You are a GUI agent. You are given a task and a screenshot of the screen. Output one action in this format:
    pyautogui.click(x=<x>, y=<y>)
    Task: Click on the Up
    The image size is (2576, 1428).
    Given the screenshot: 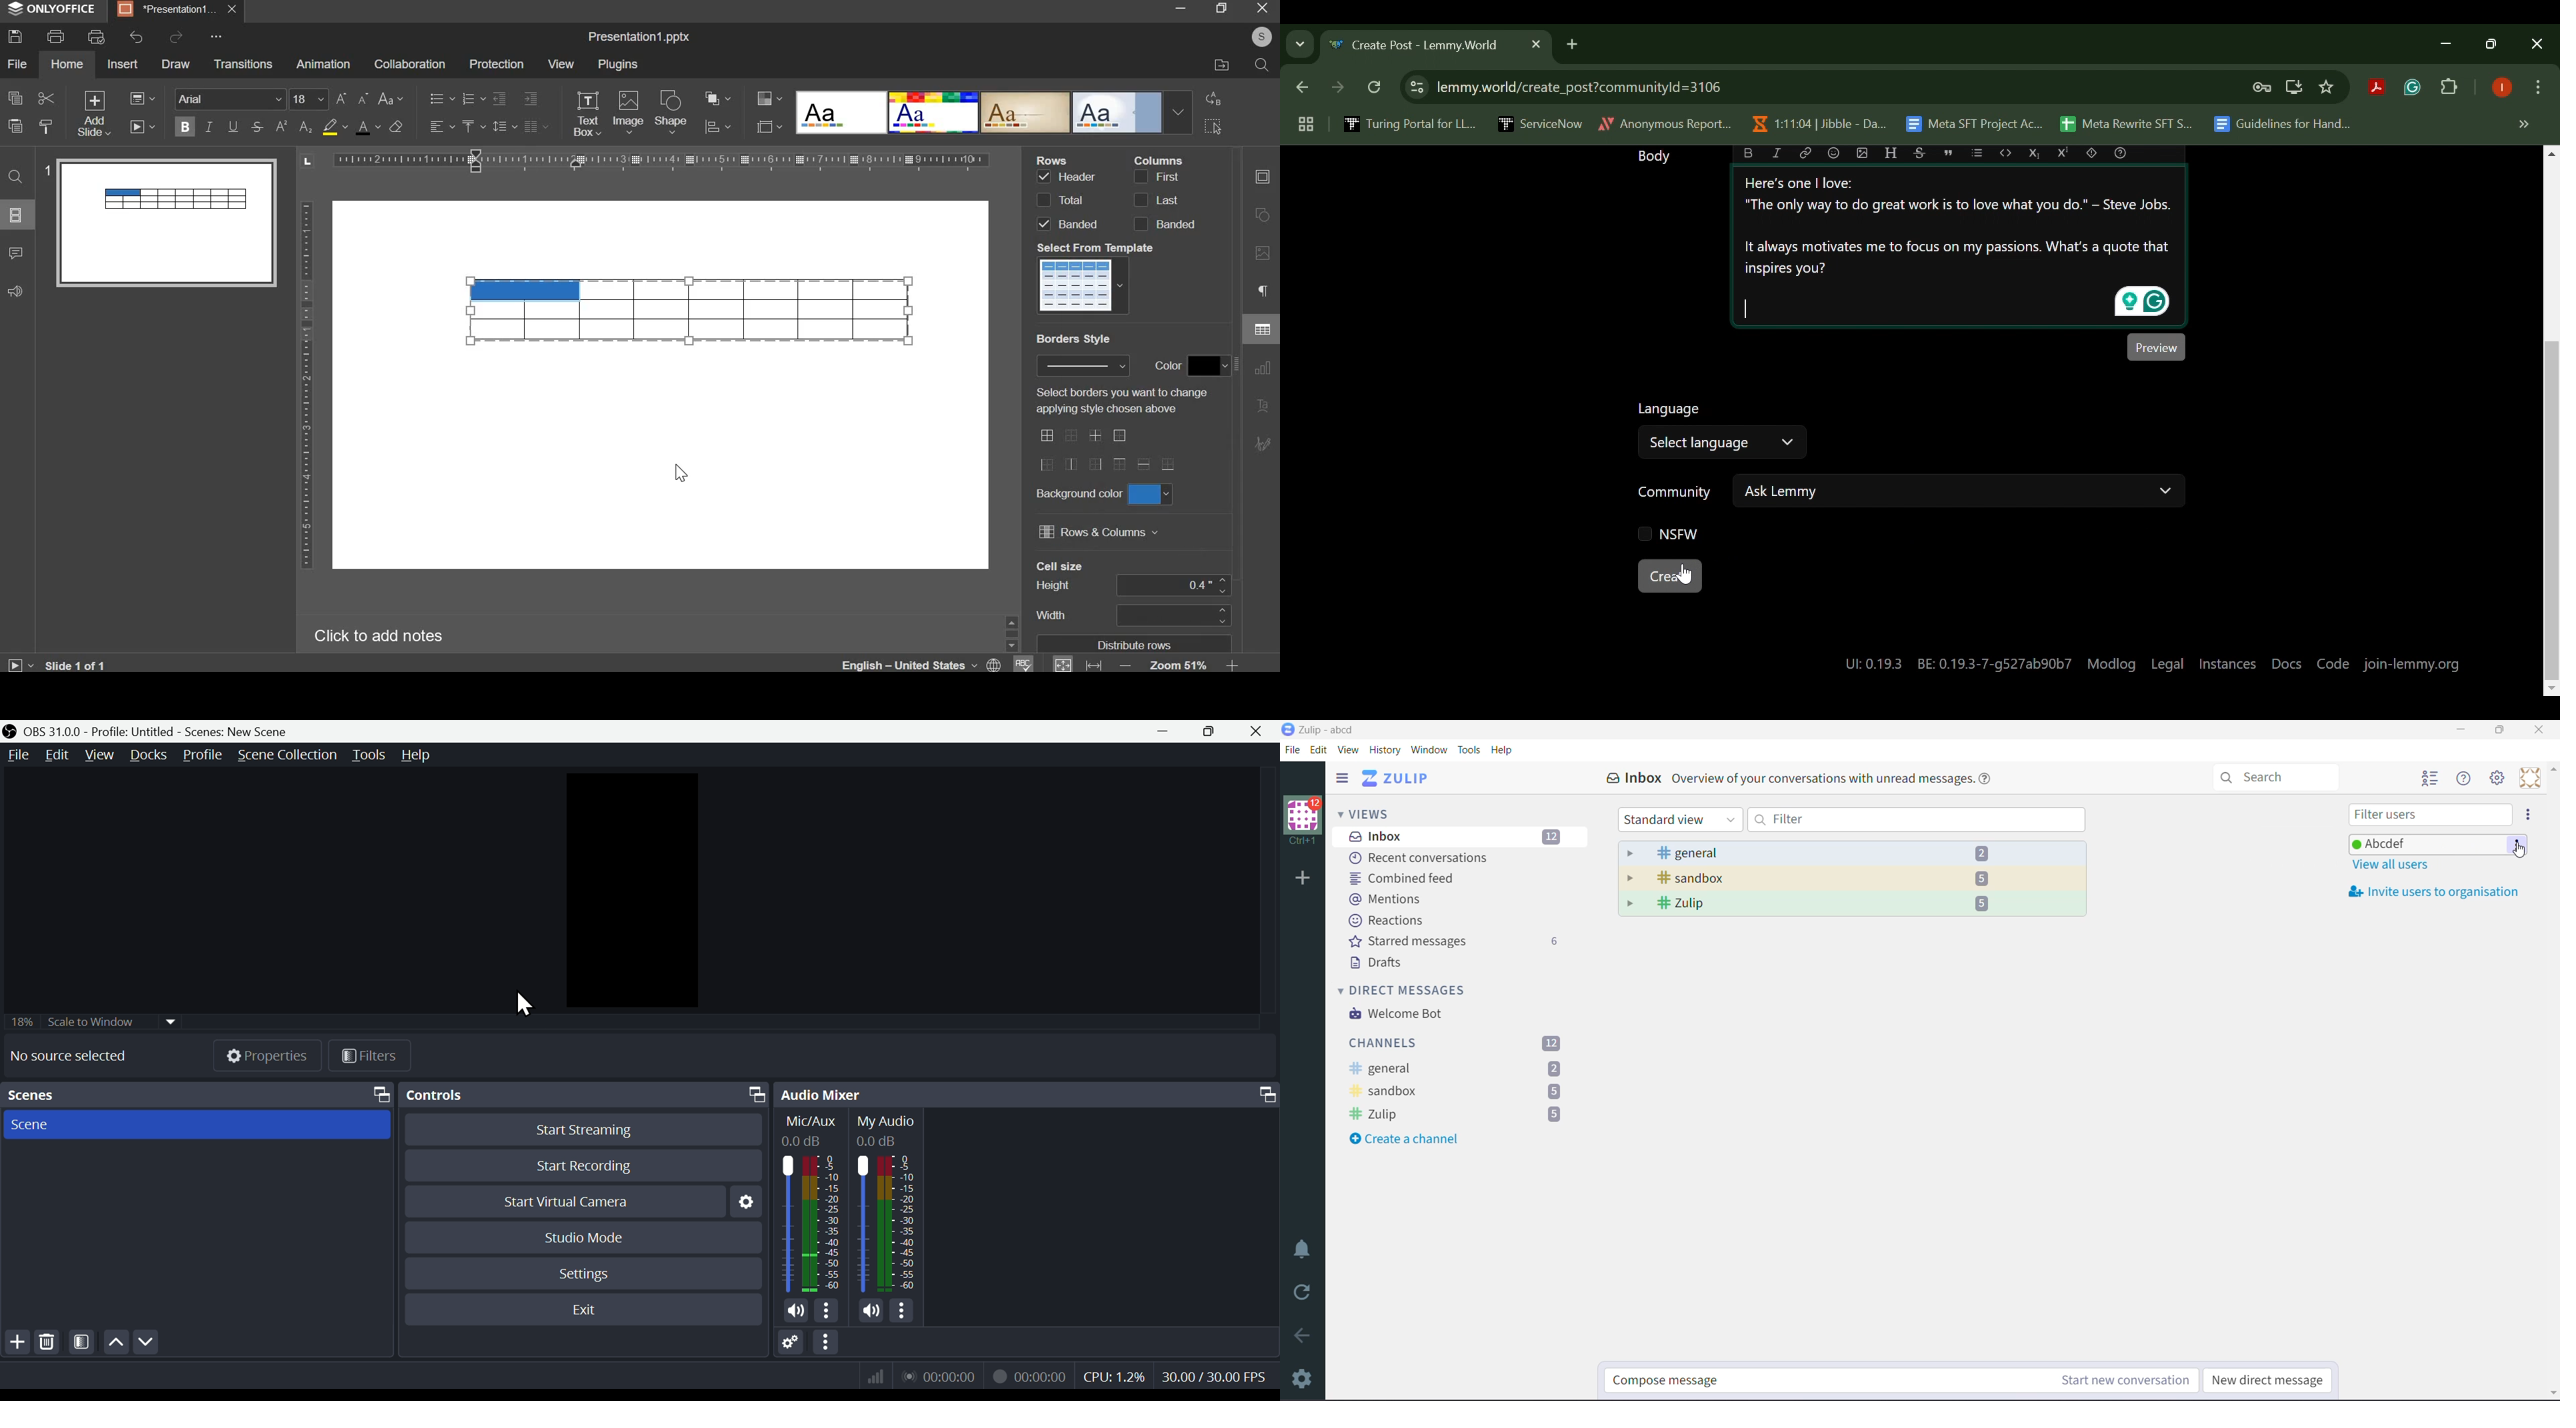 What is the action you would take?
    pyautogui.click(x=114, y=1340)
    